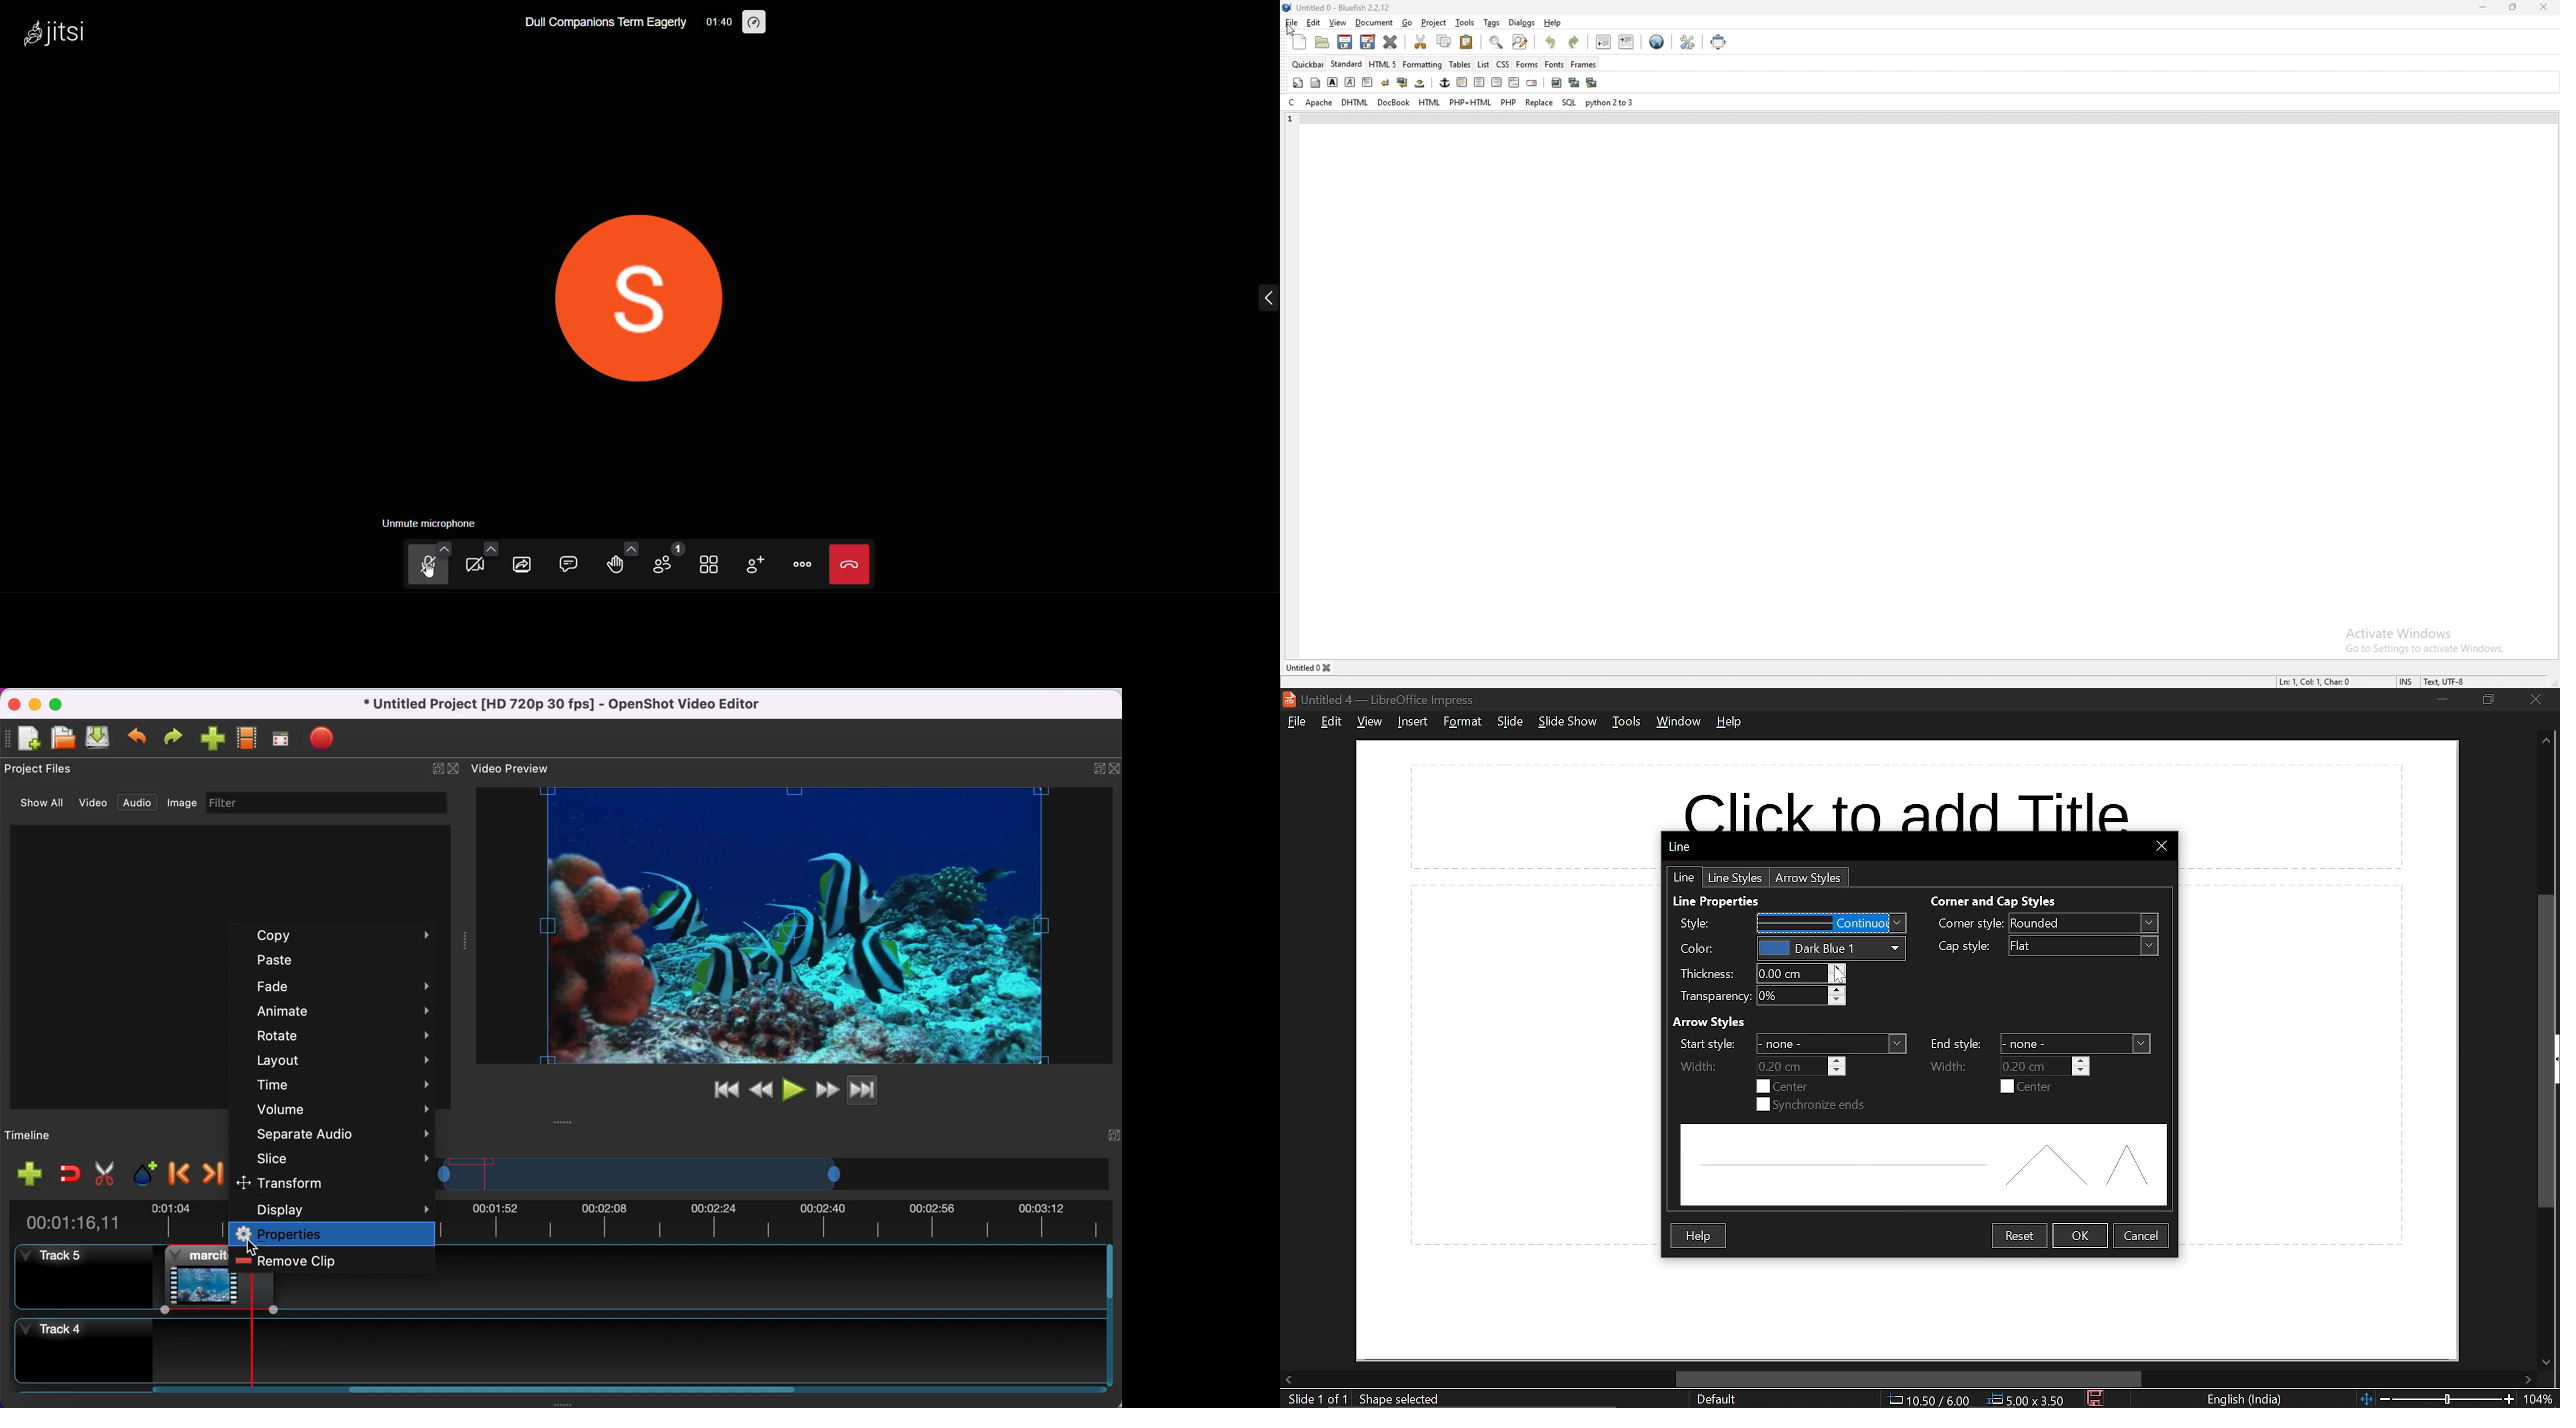 The image size is (2576, 1428). Describe the element at coordinates (65, 1135) in the screenshot. I see `timelime` at that location.